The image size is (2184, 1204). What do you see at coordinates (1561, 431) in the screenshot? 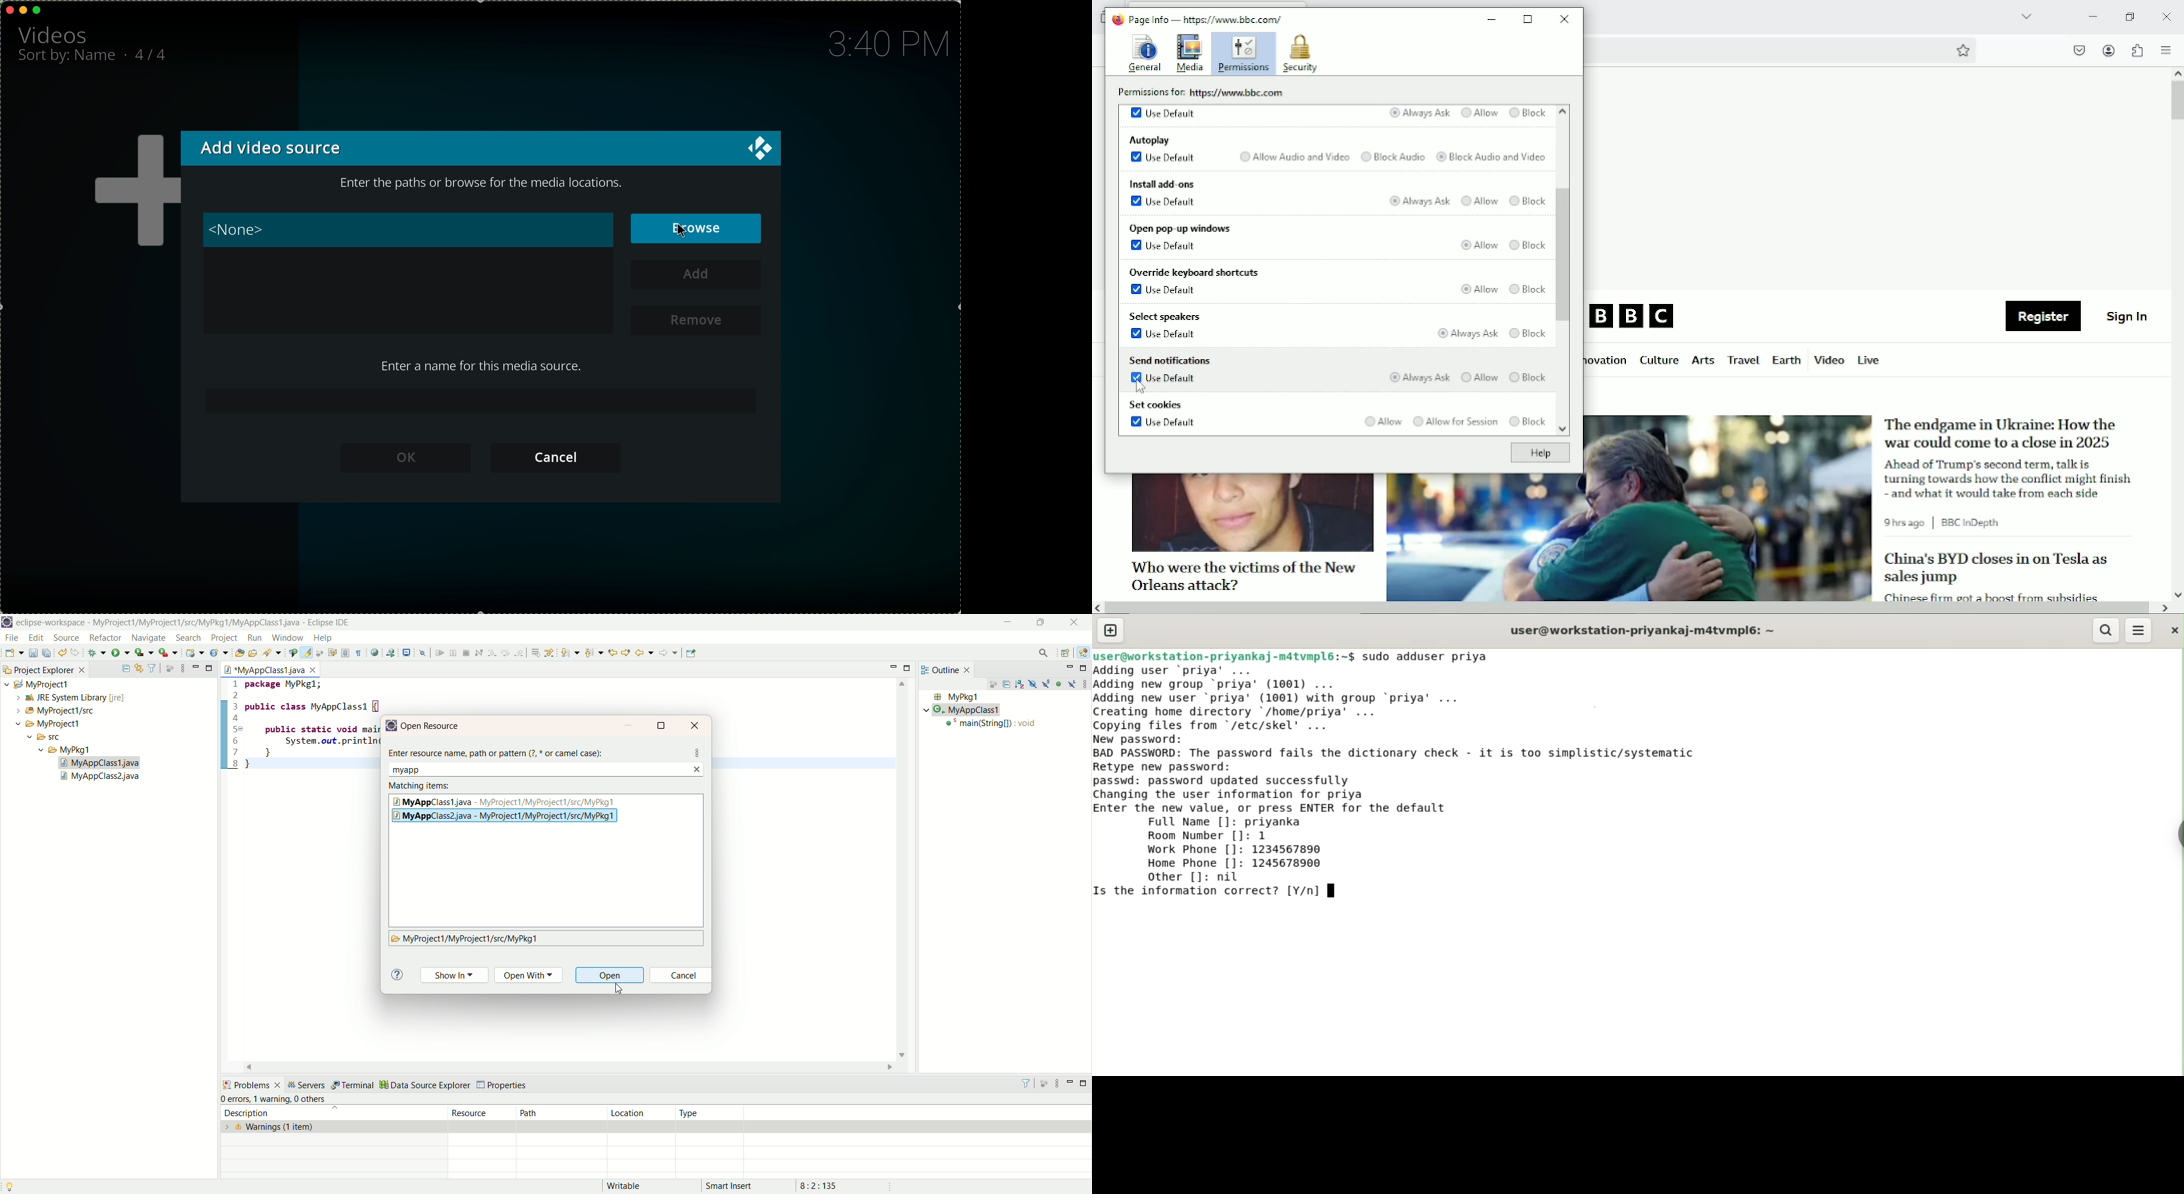
I see `scroll down` at bounding box center [1561, 431].